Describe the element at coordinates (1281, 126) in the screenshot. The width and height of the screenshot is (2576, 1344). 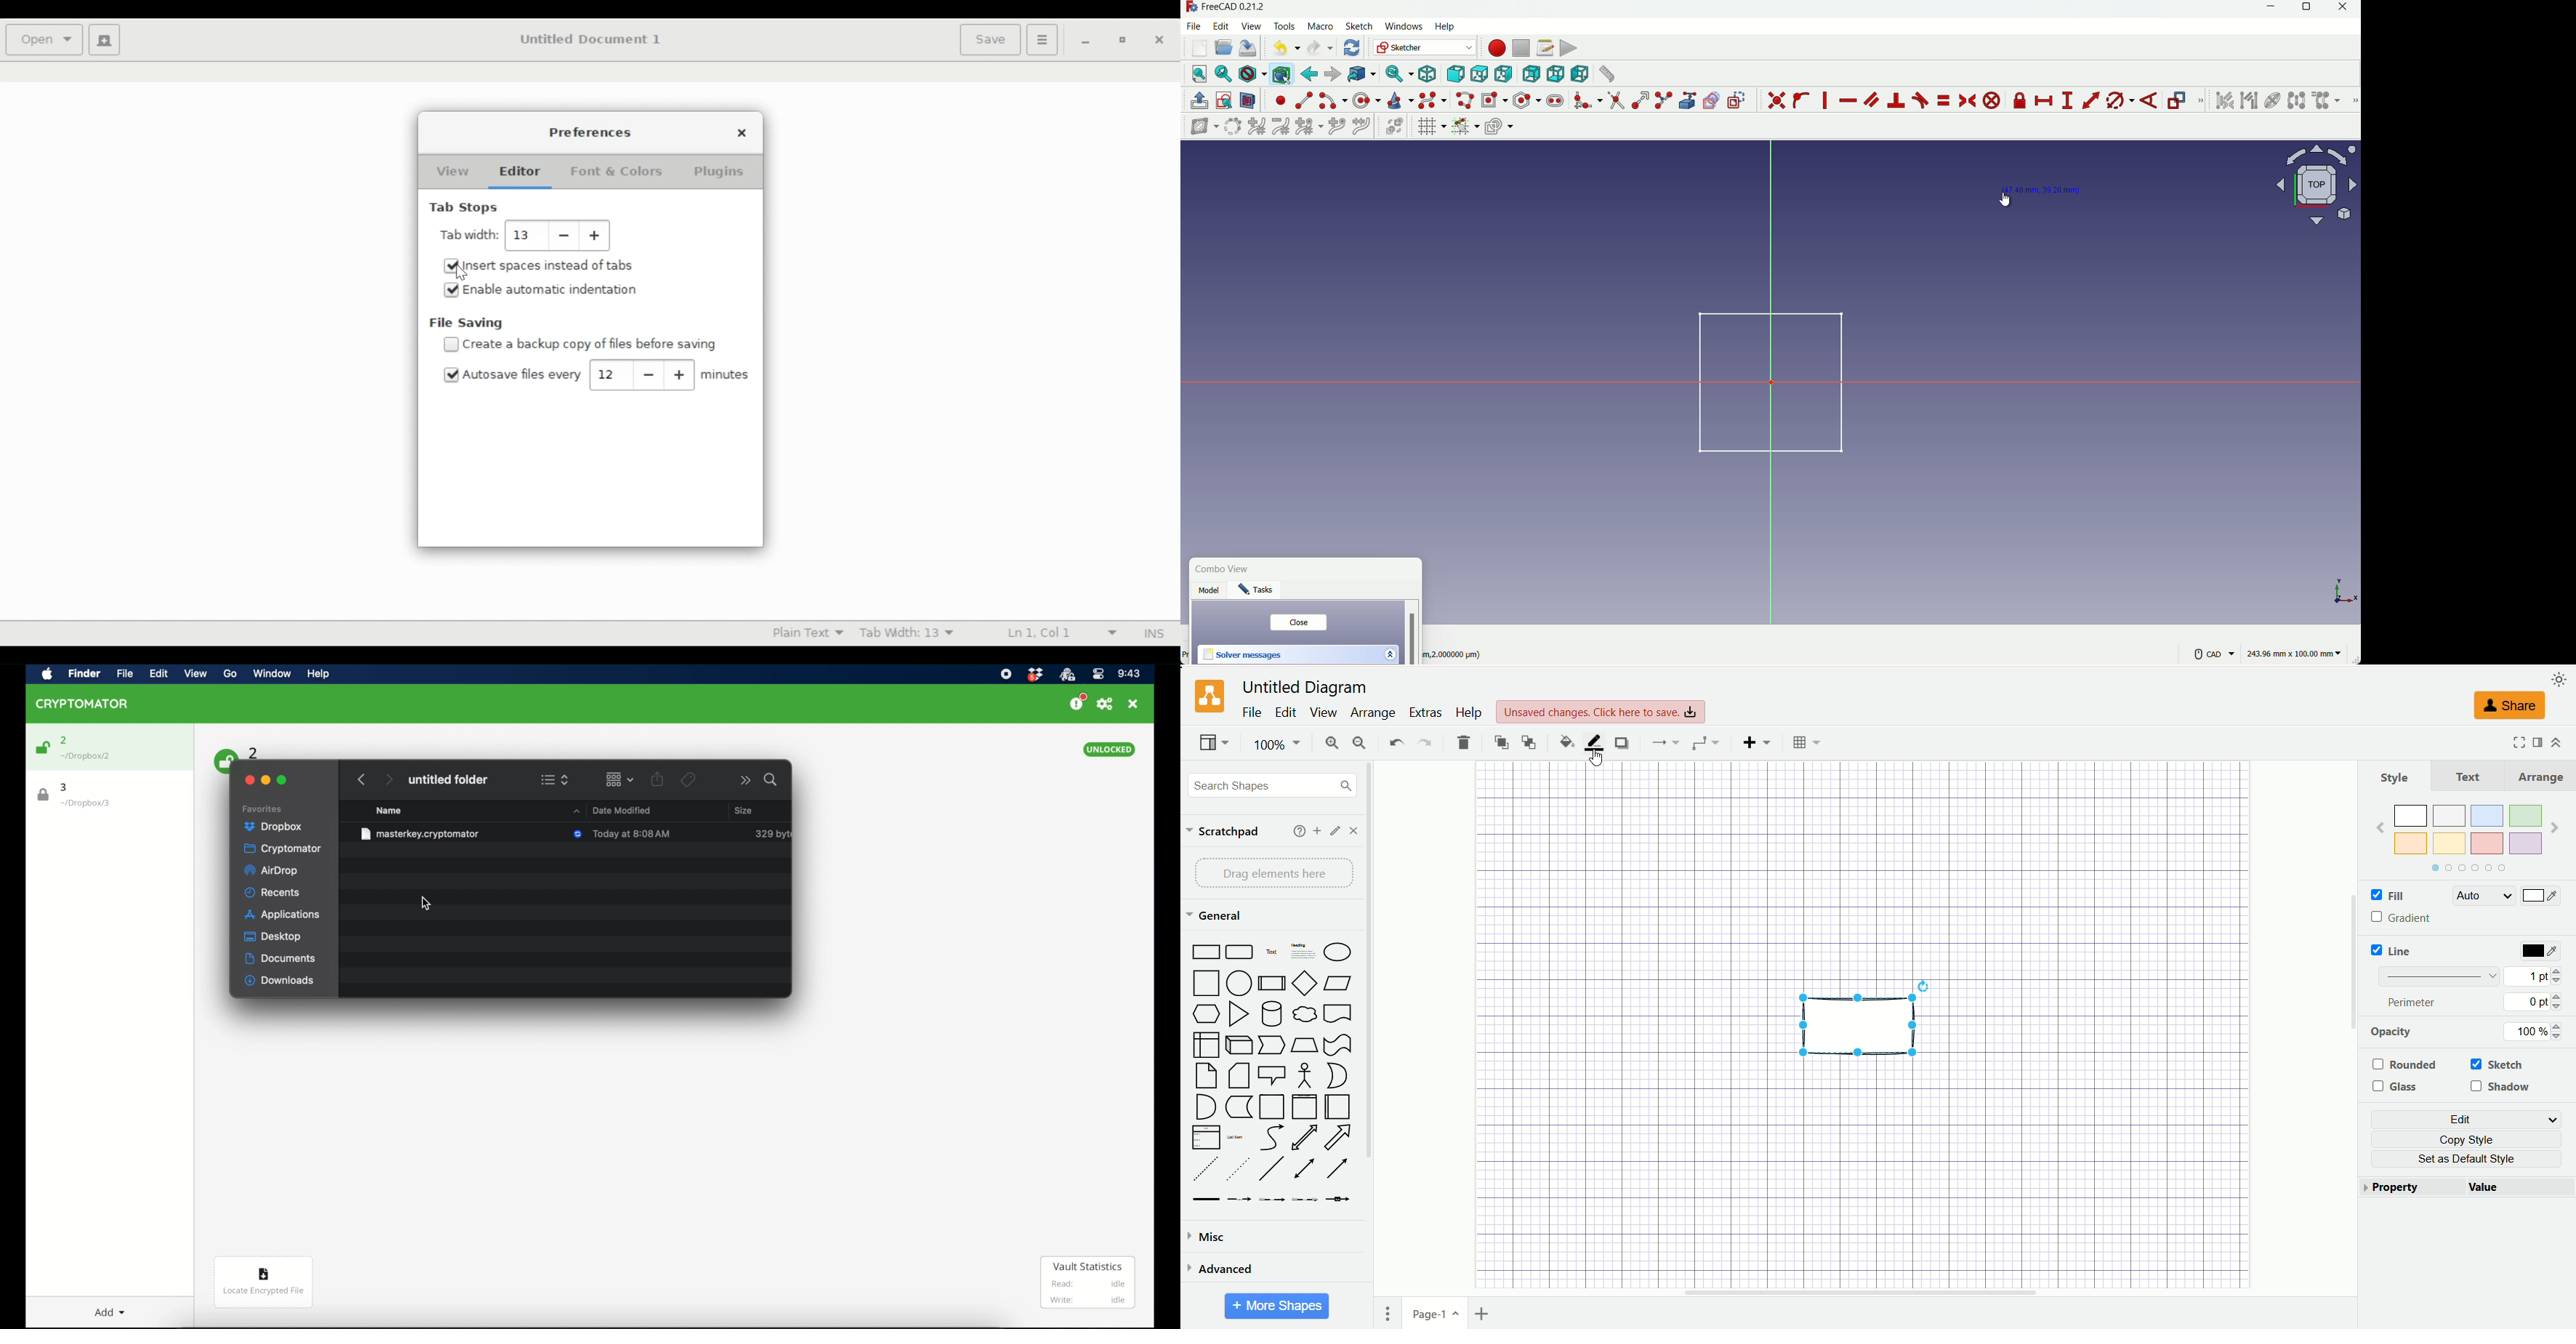
I see `decrease B spiline degree` at that location.